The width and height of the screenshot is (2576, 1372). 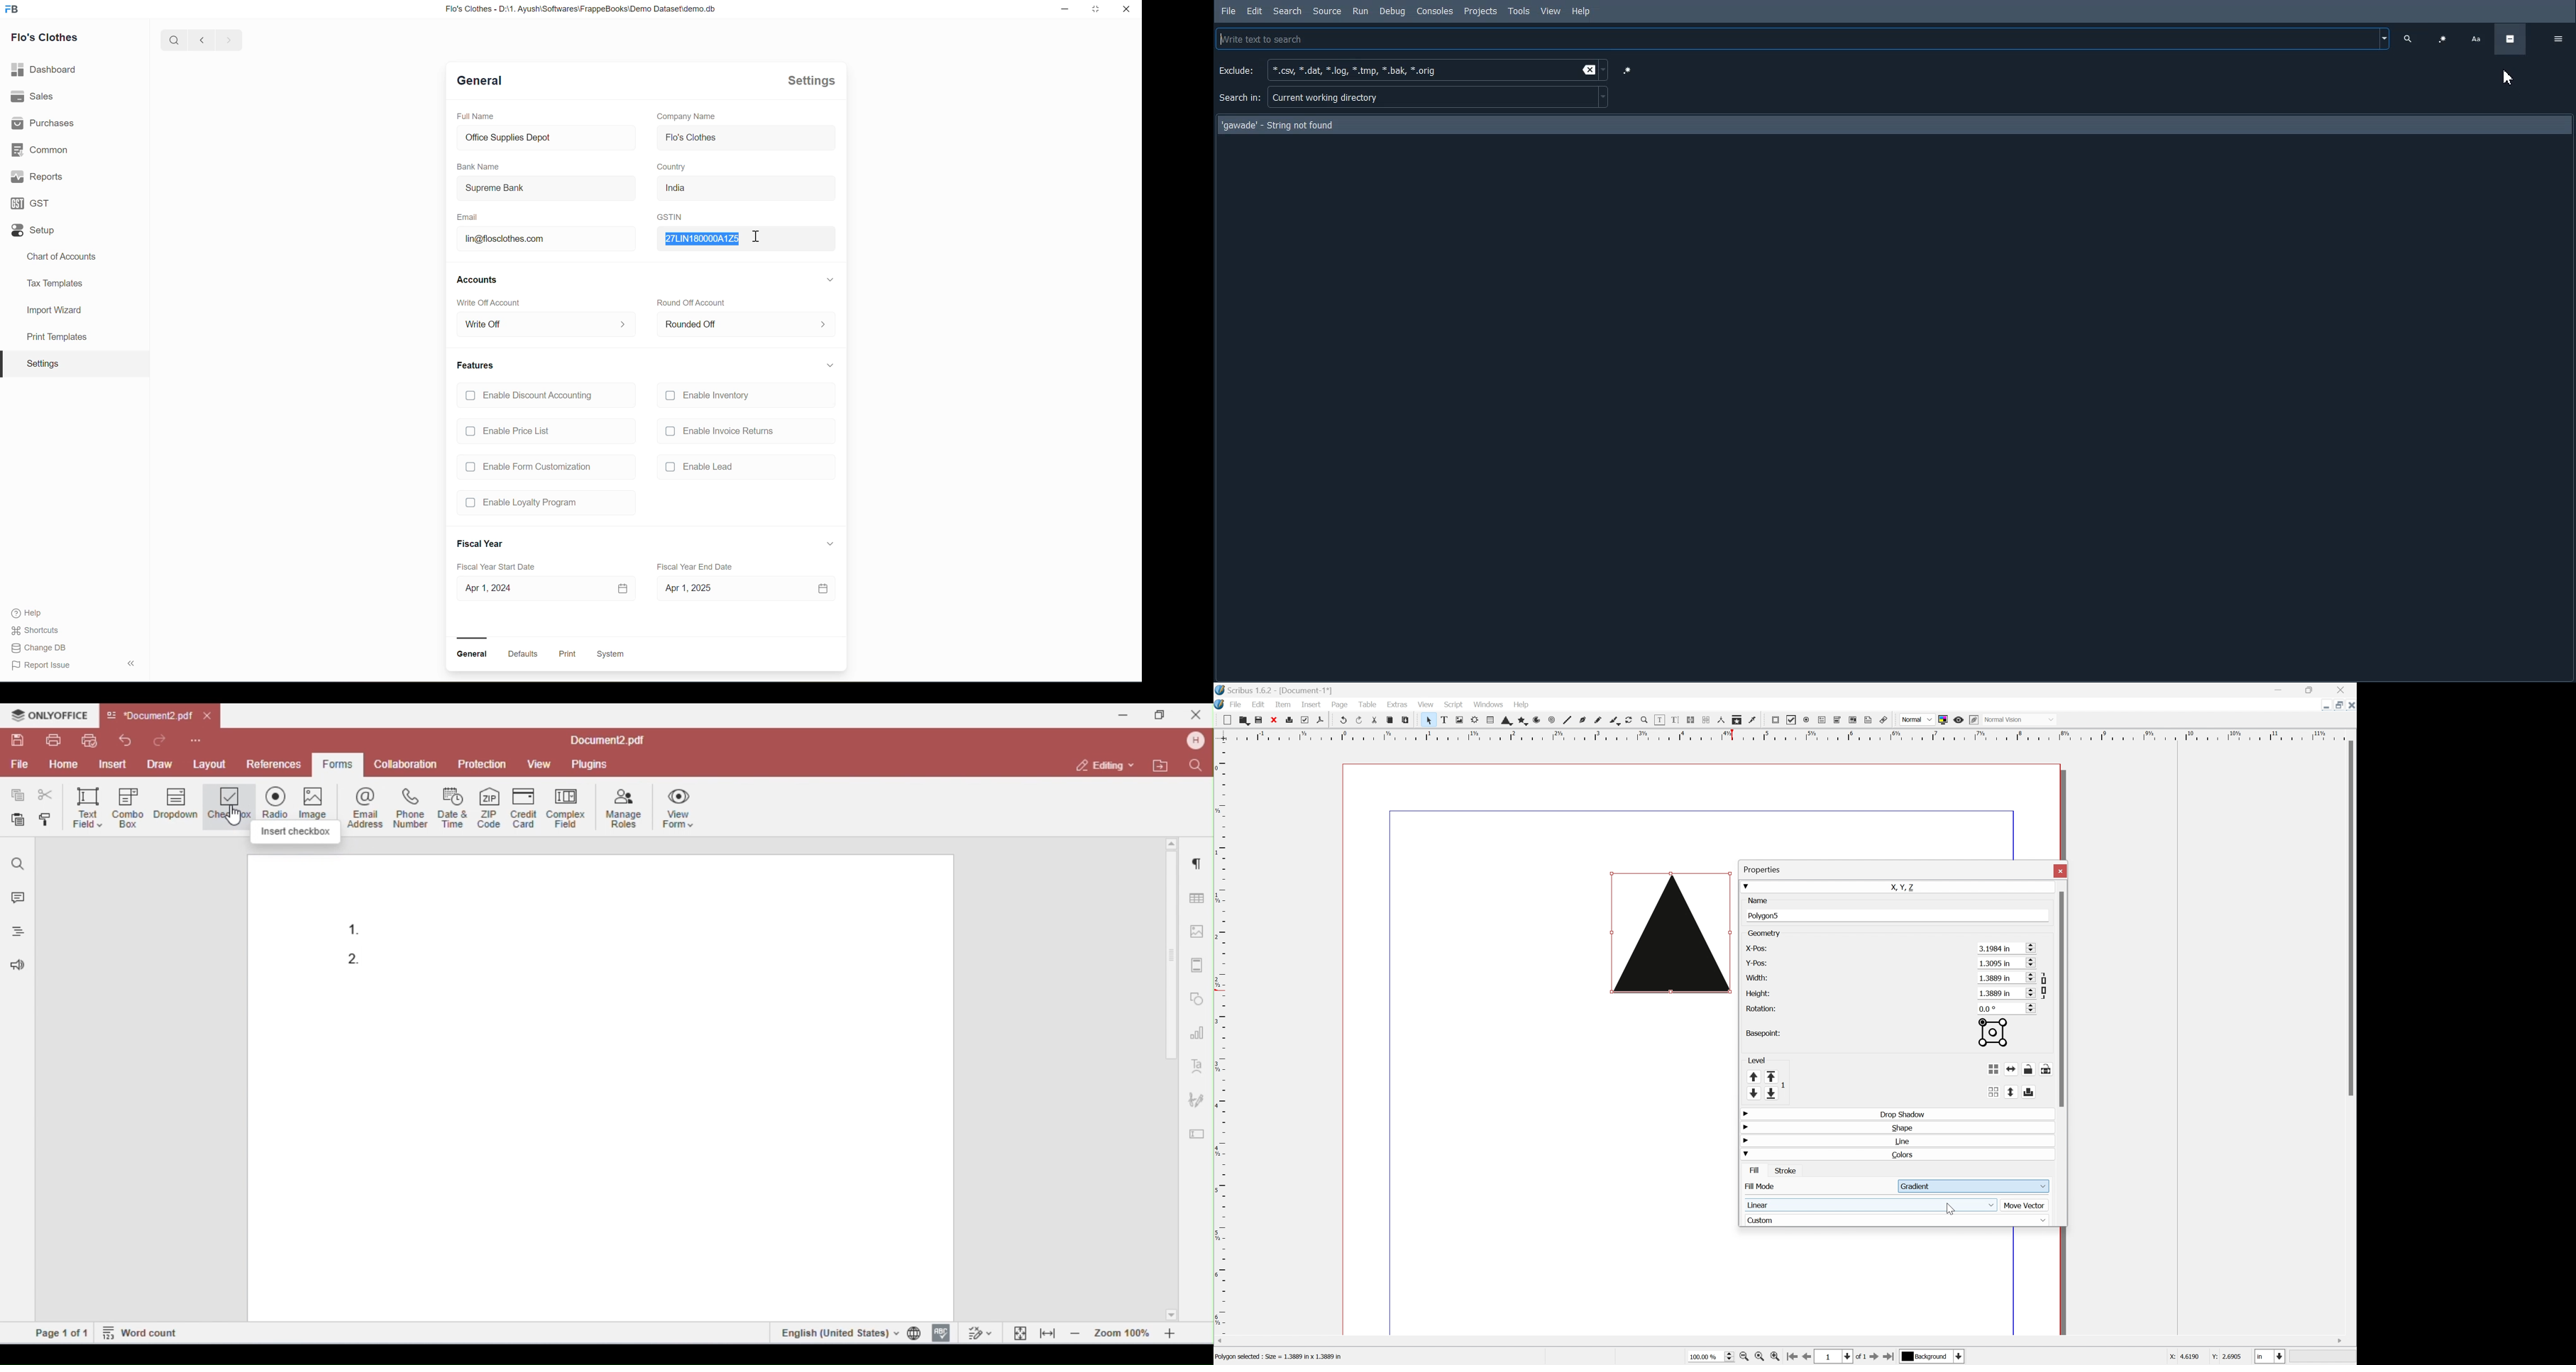 I want to click on Enable Price List, so click(x=509, y=430).